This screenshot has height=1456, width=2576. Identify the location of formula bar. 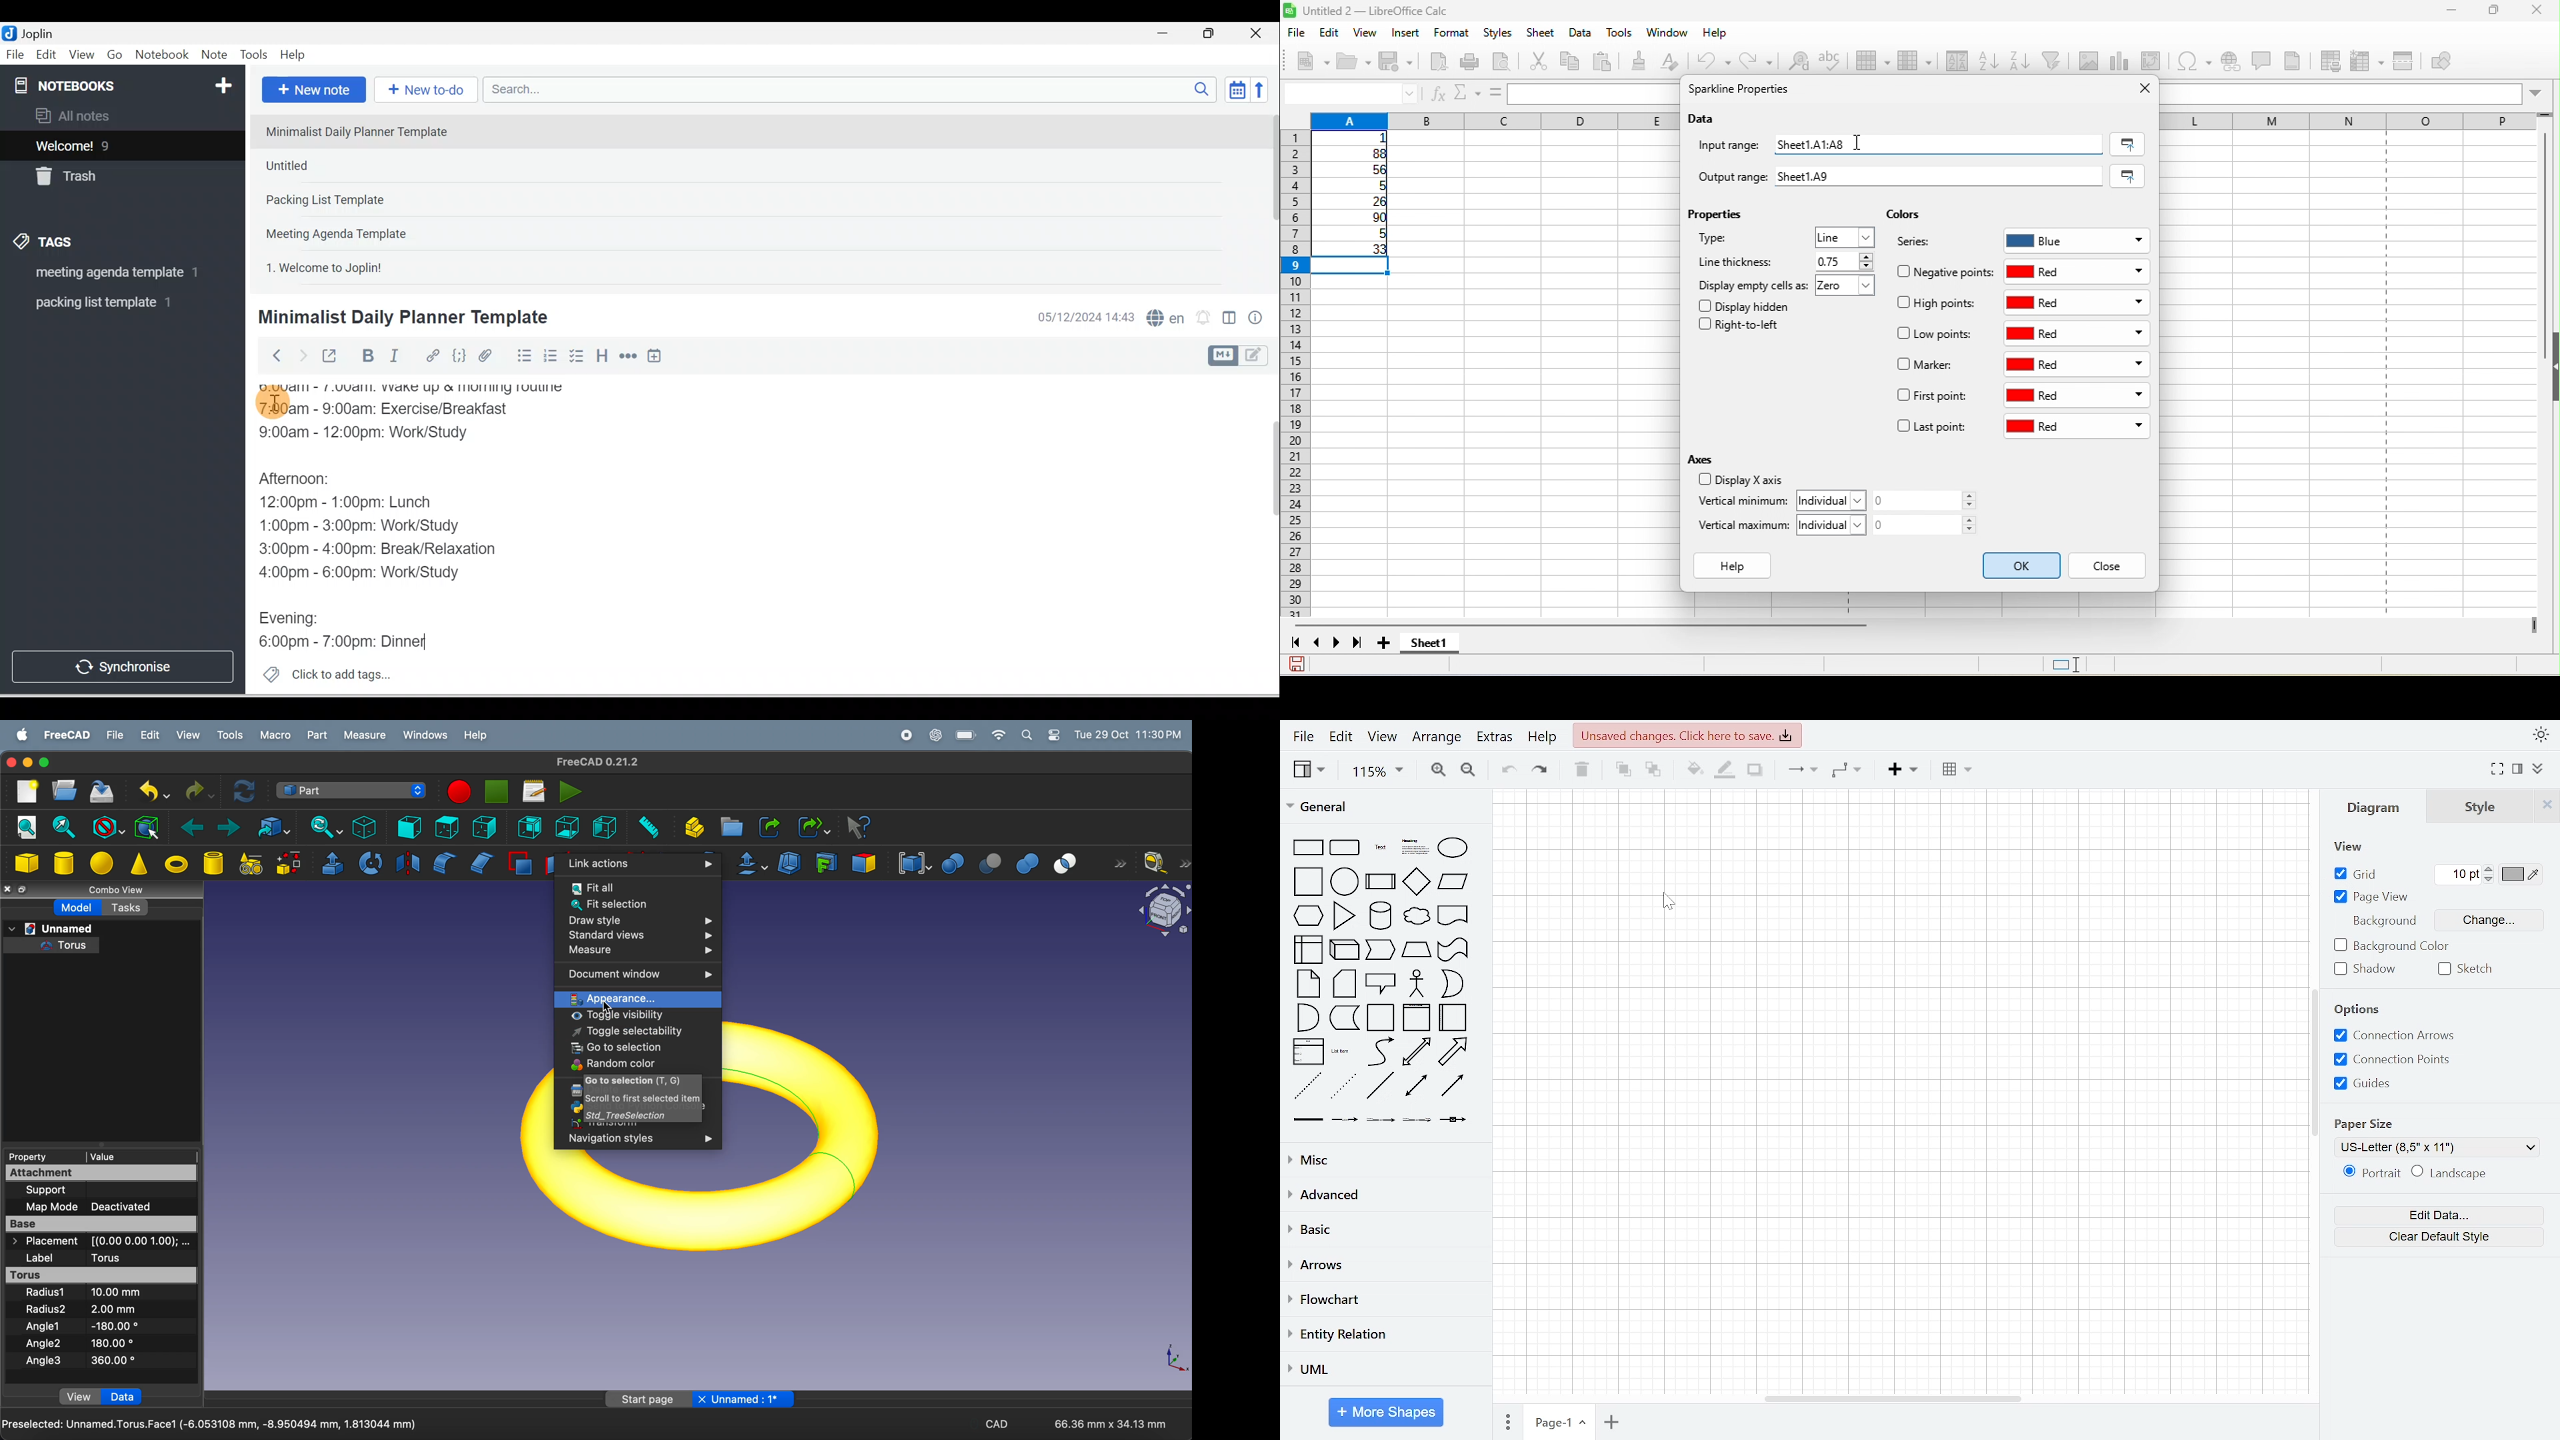
(2358, 96).